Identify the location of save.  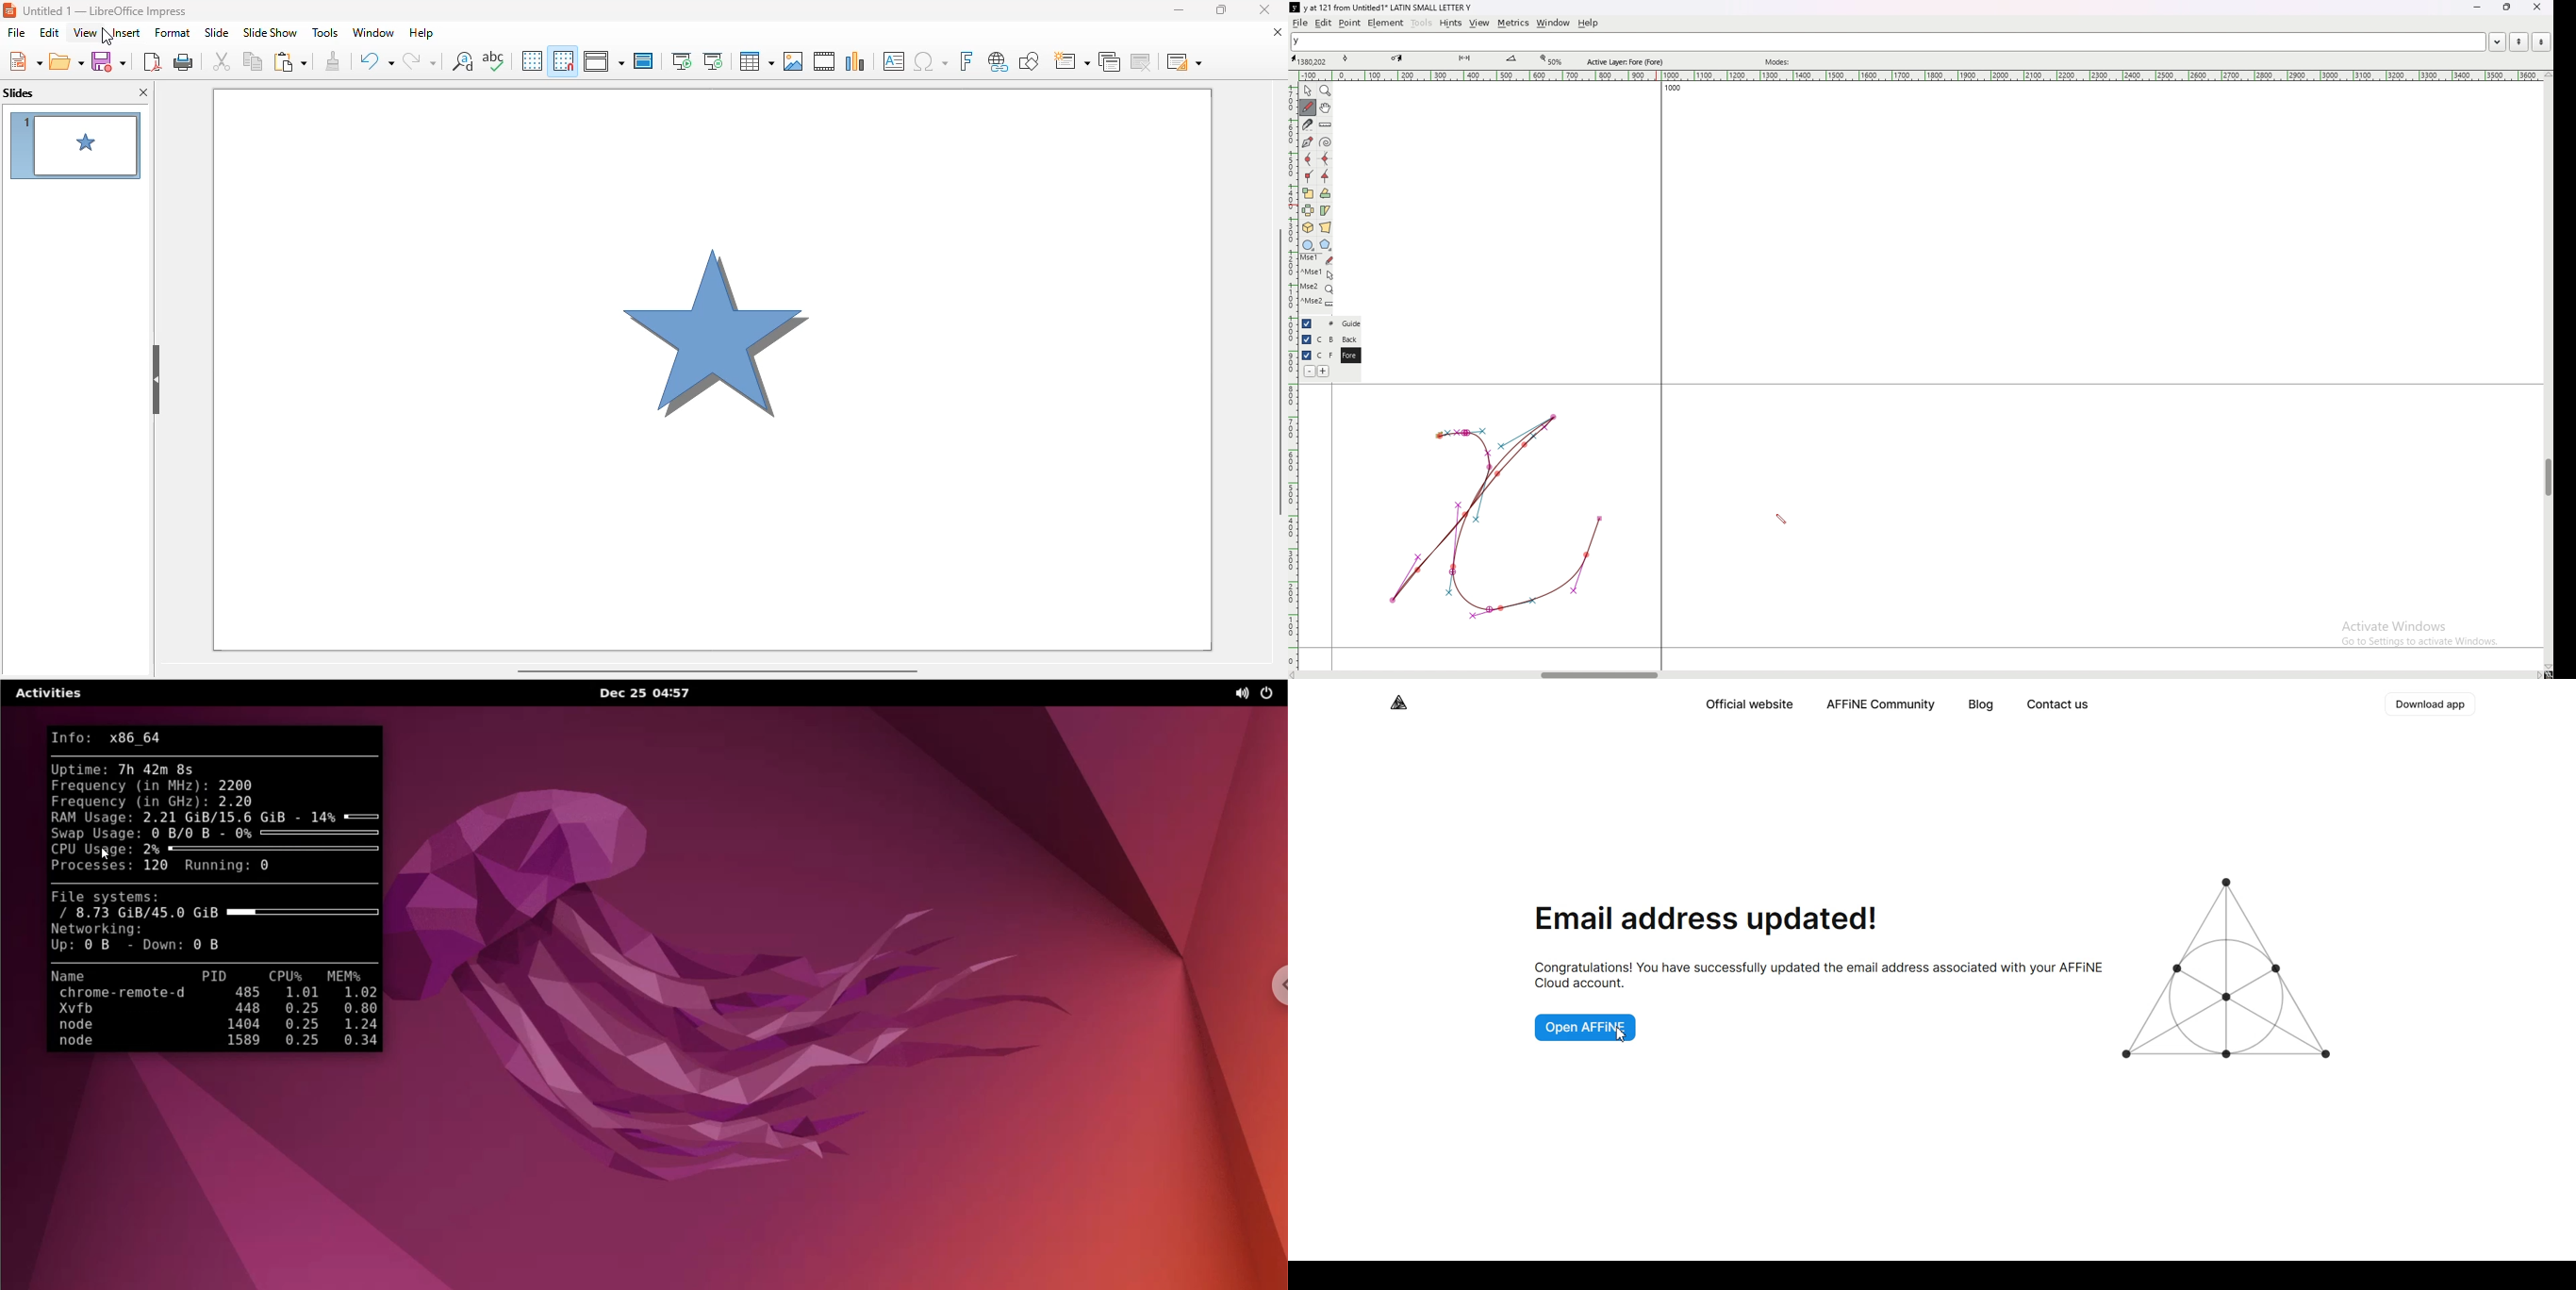
(108, 61).